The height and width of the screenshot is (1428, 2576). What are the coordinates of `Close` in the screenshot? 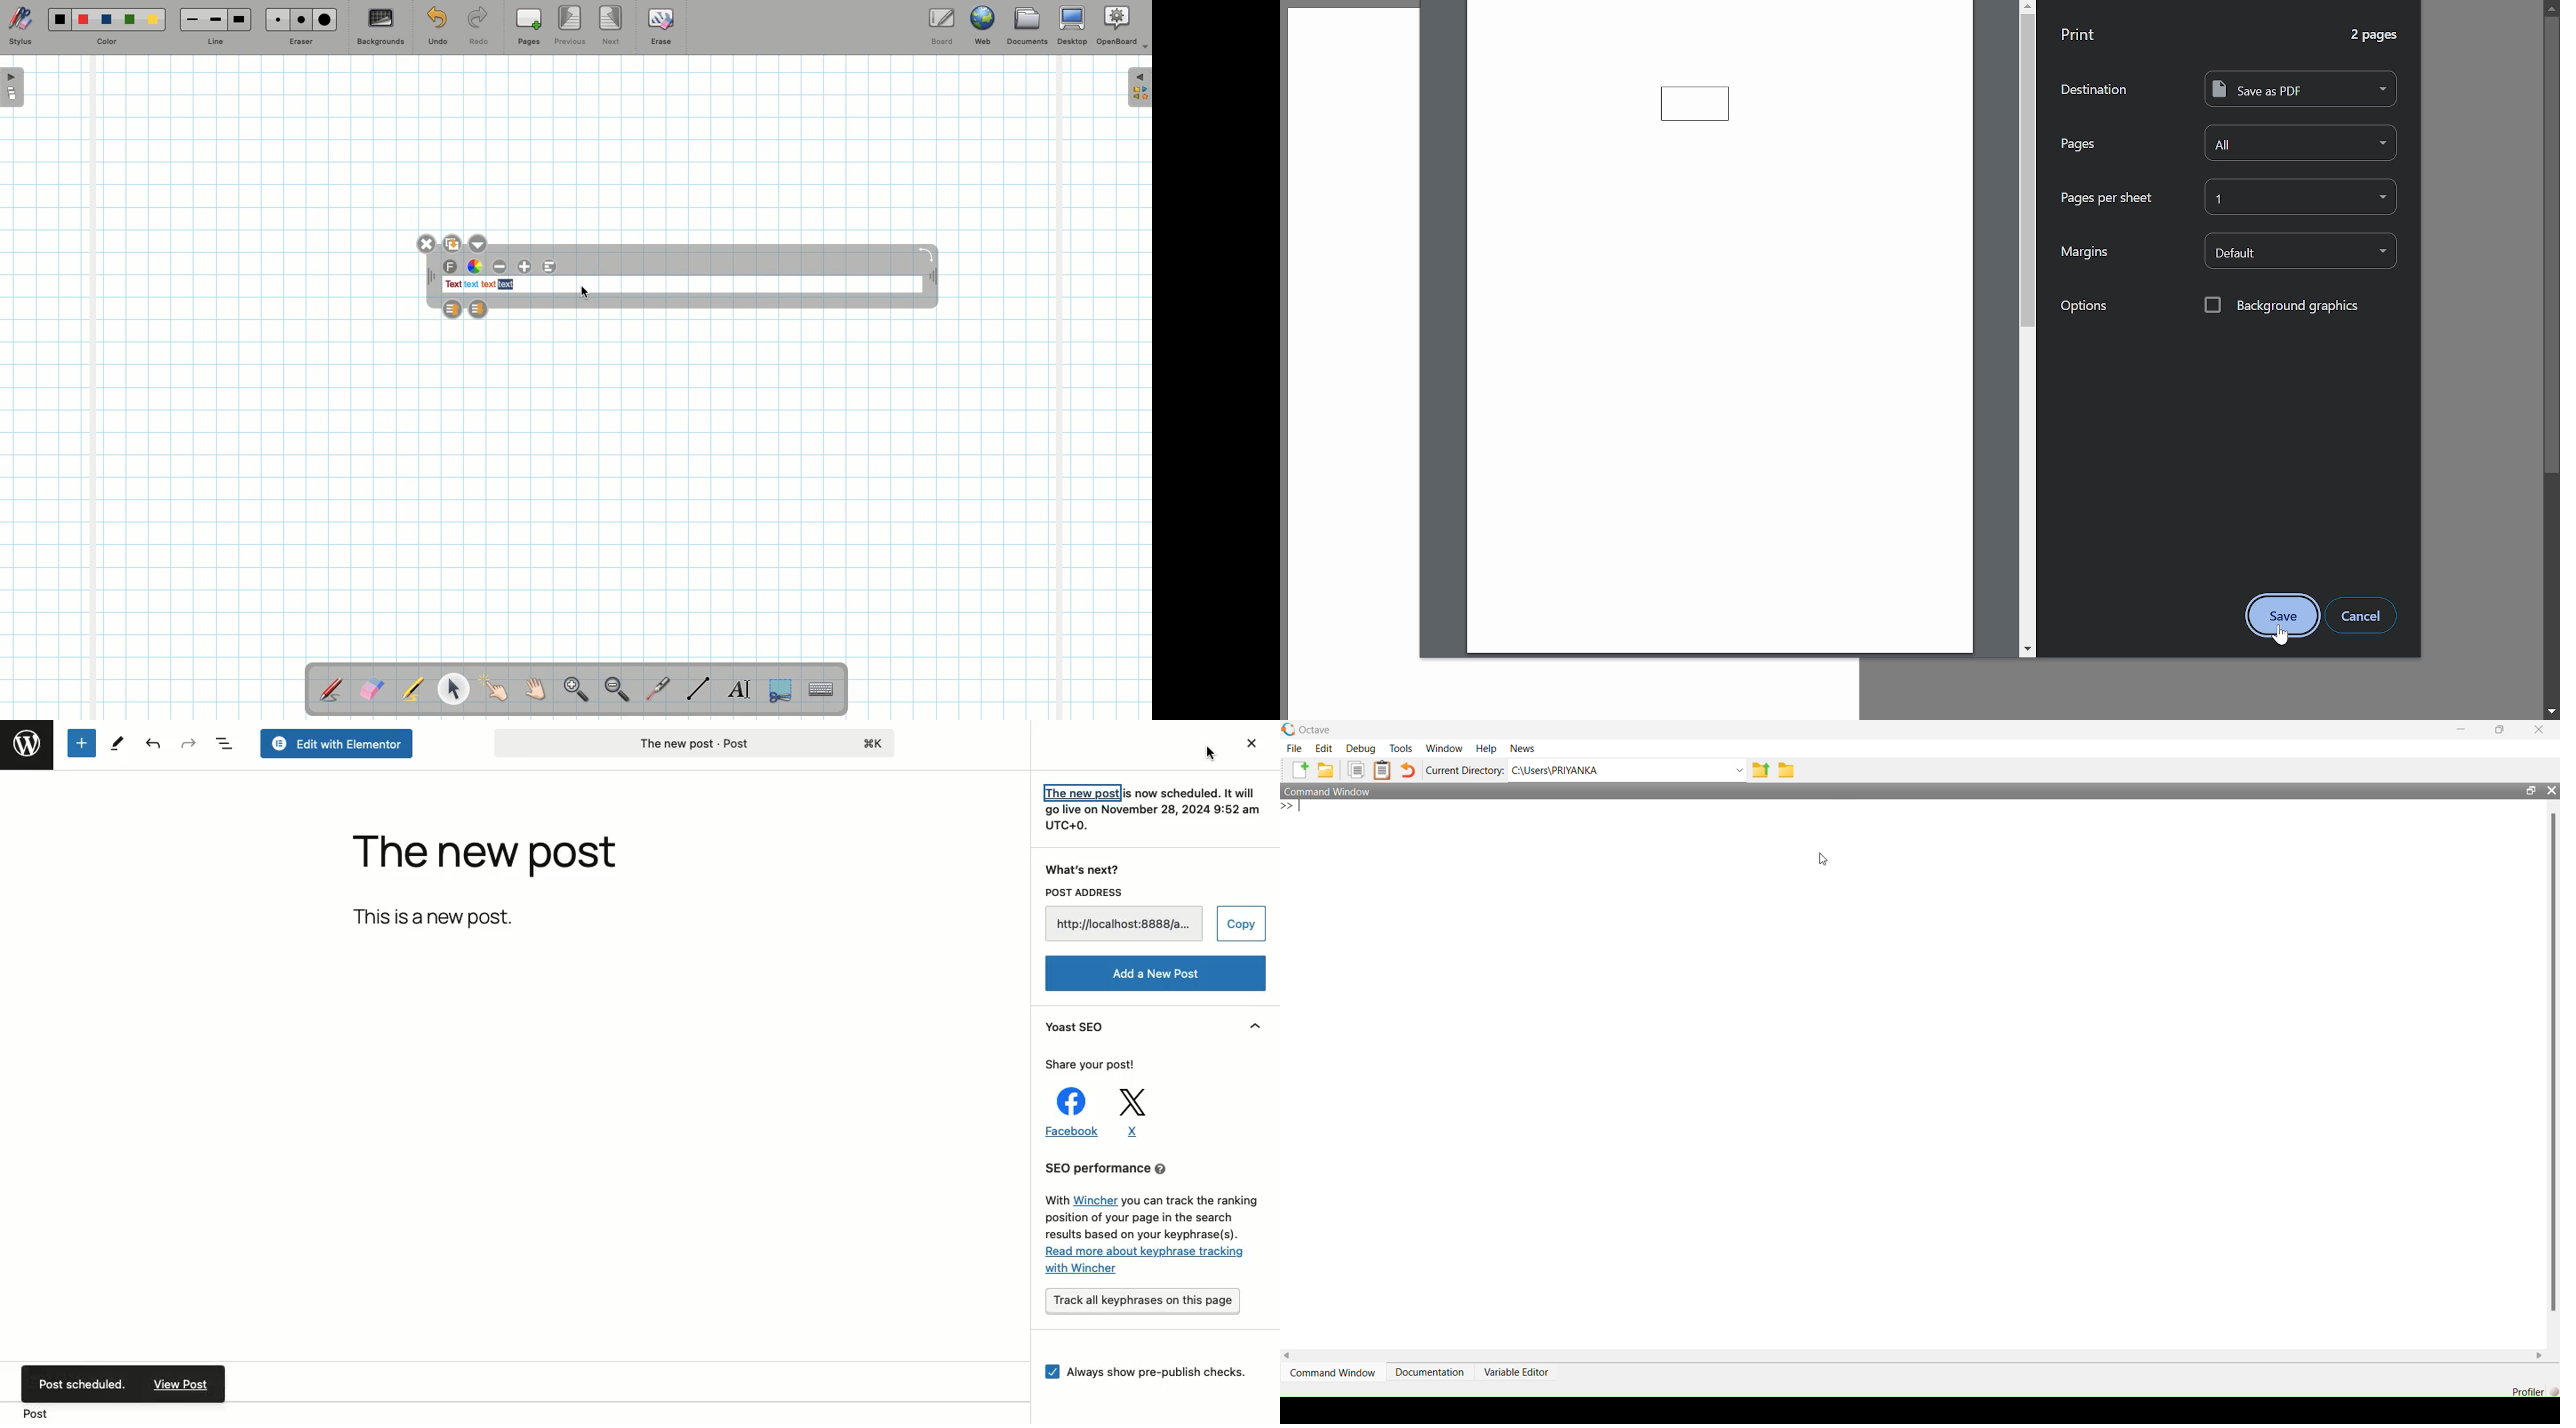 It's located at (425, 244).